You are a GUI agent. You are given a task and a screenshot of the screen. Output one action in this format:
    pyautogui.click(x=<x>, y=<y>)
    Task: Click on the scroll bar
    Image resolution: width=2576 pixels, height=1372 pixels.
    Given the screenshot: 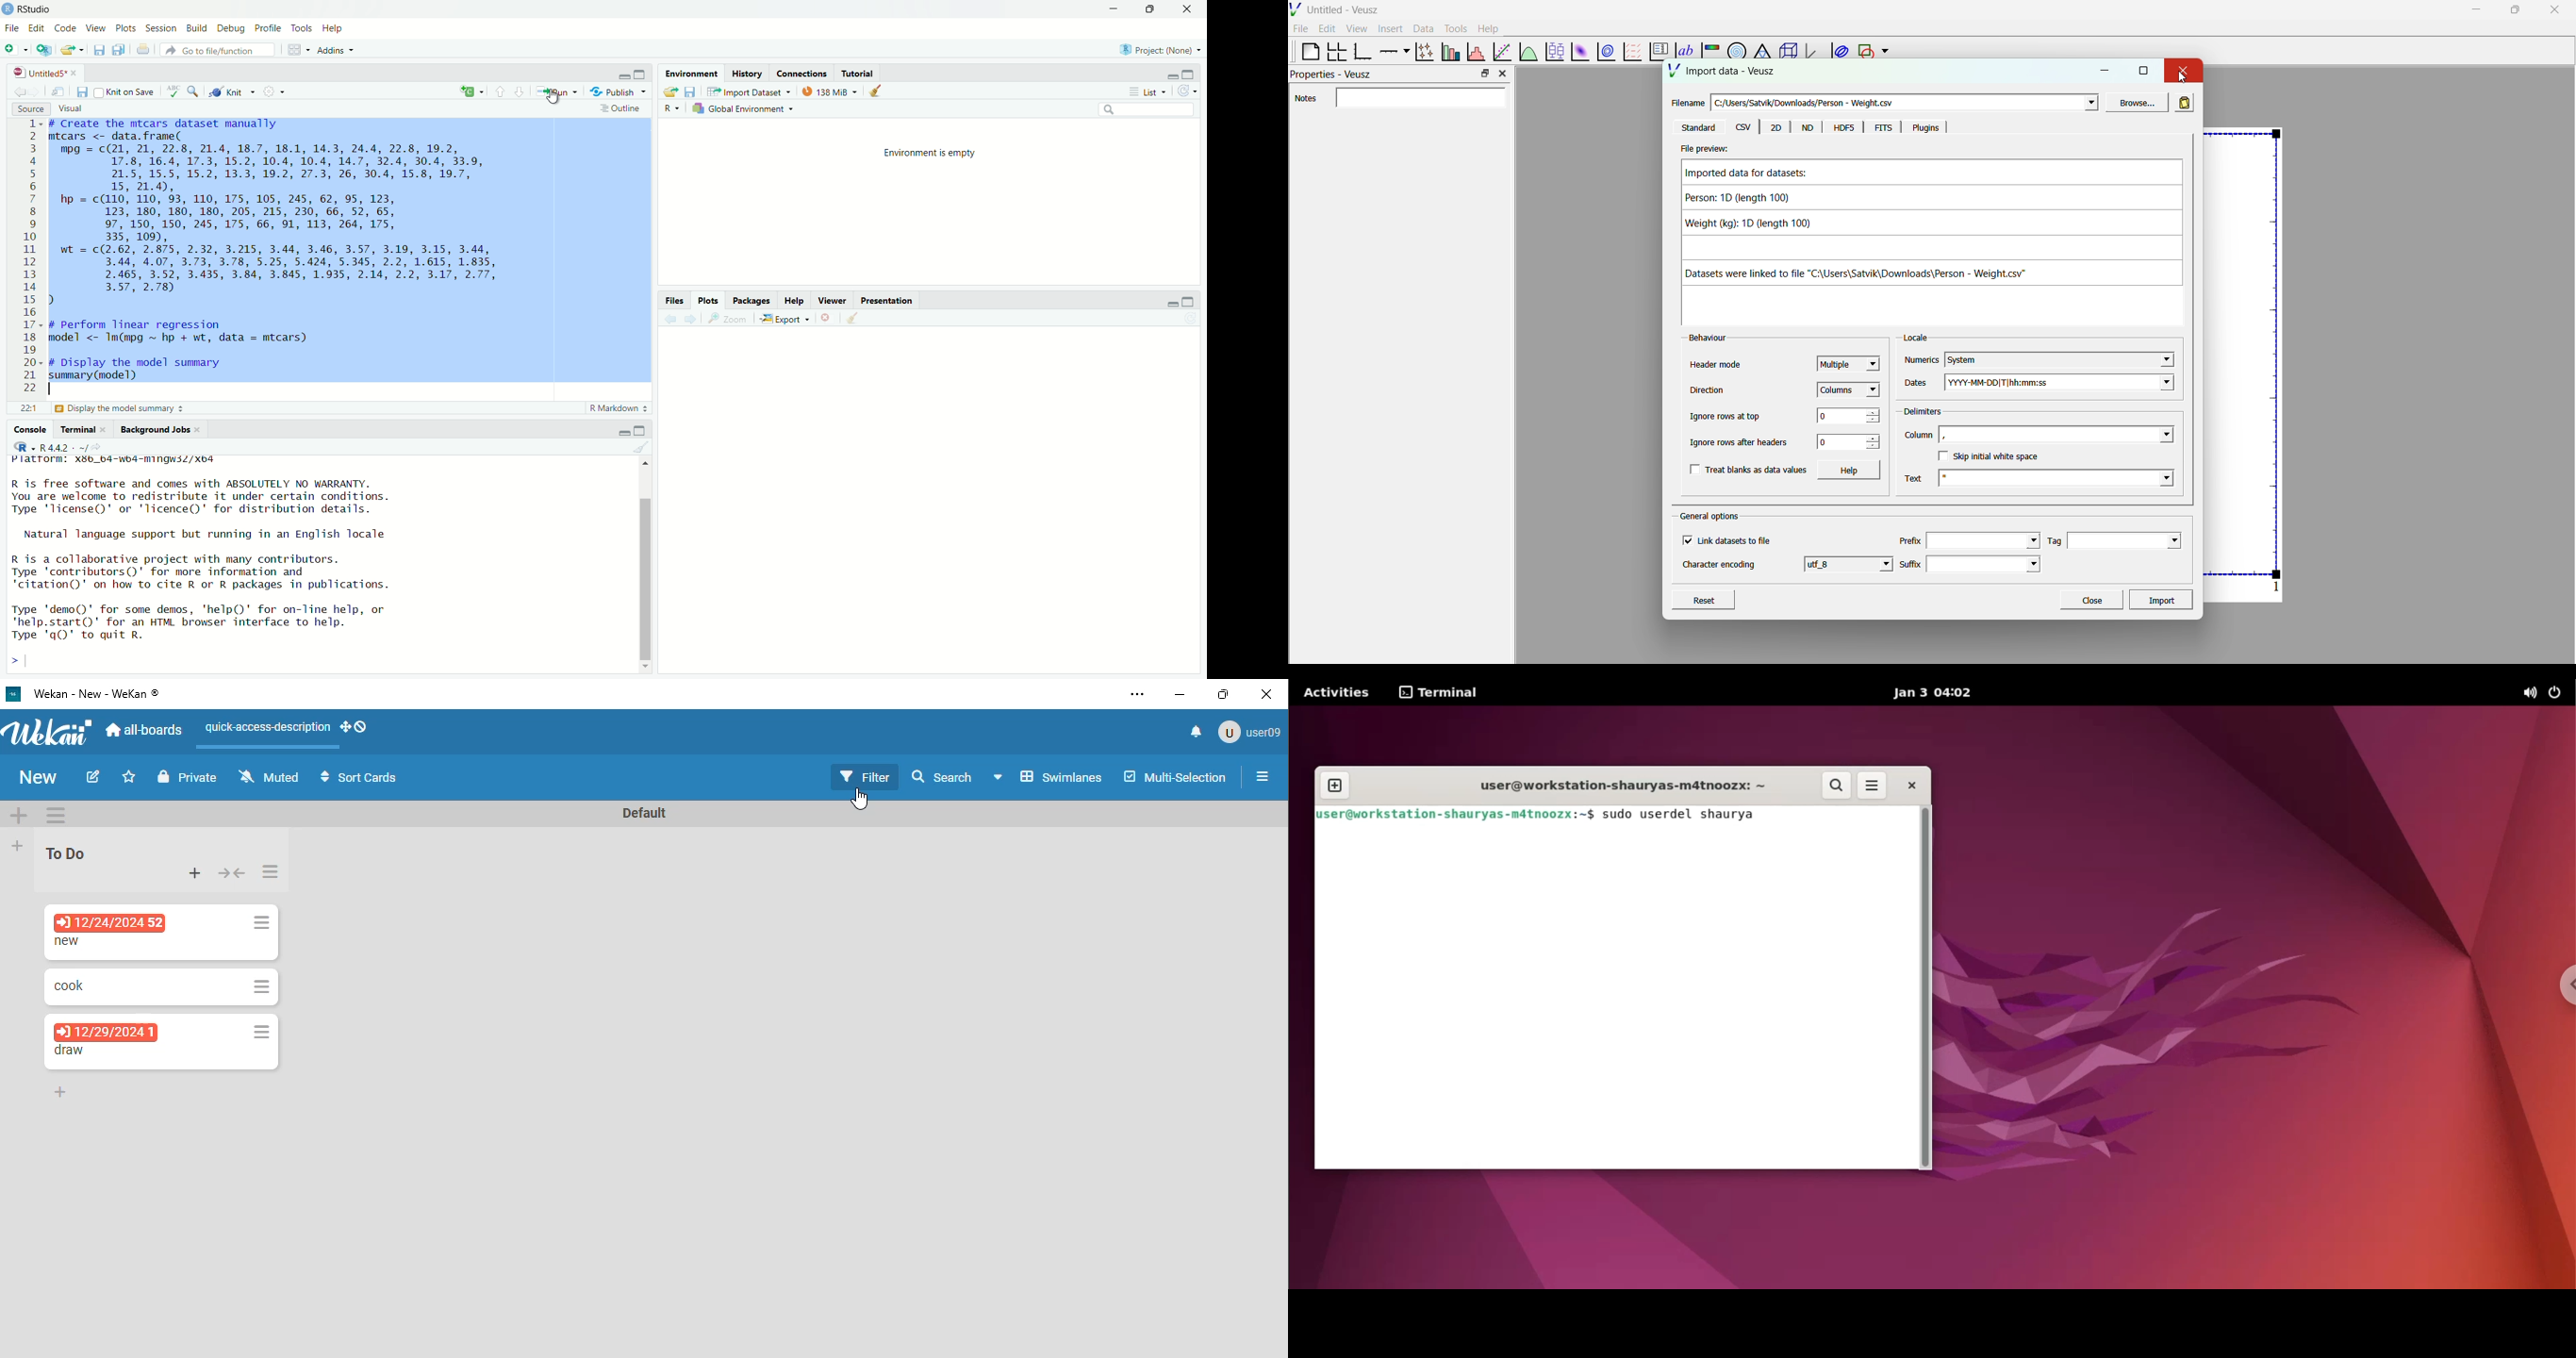 What is the action you would take?
    pyautogui.click(x=646, y=580)
    